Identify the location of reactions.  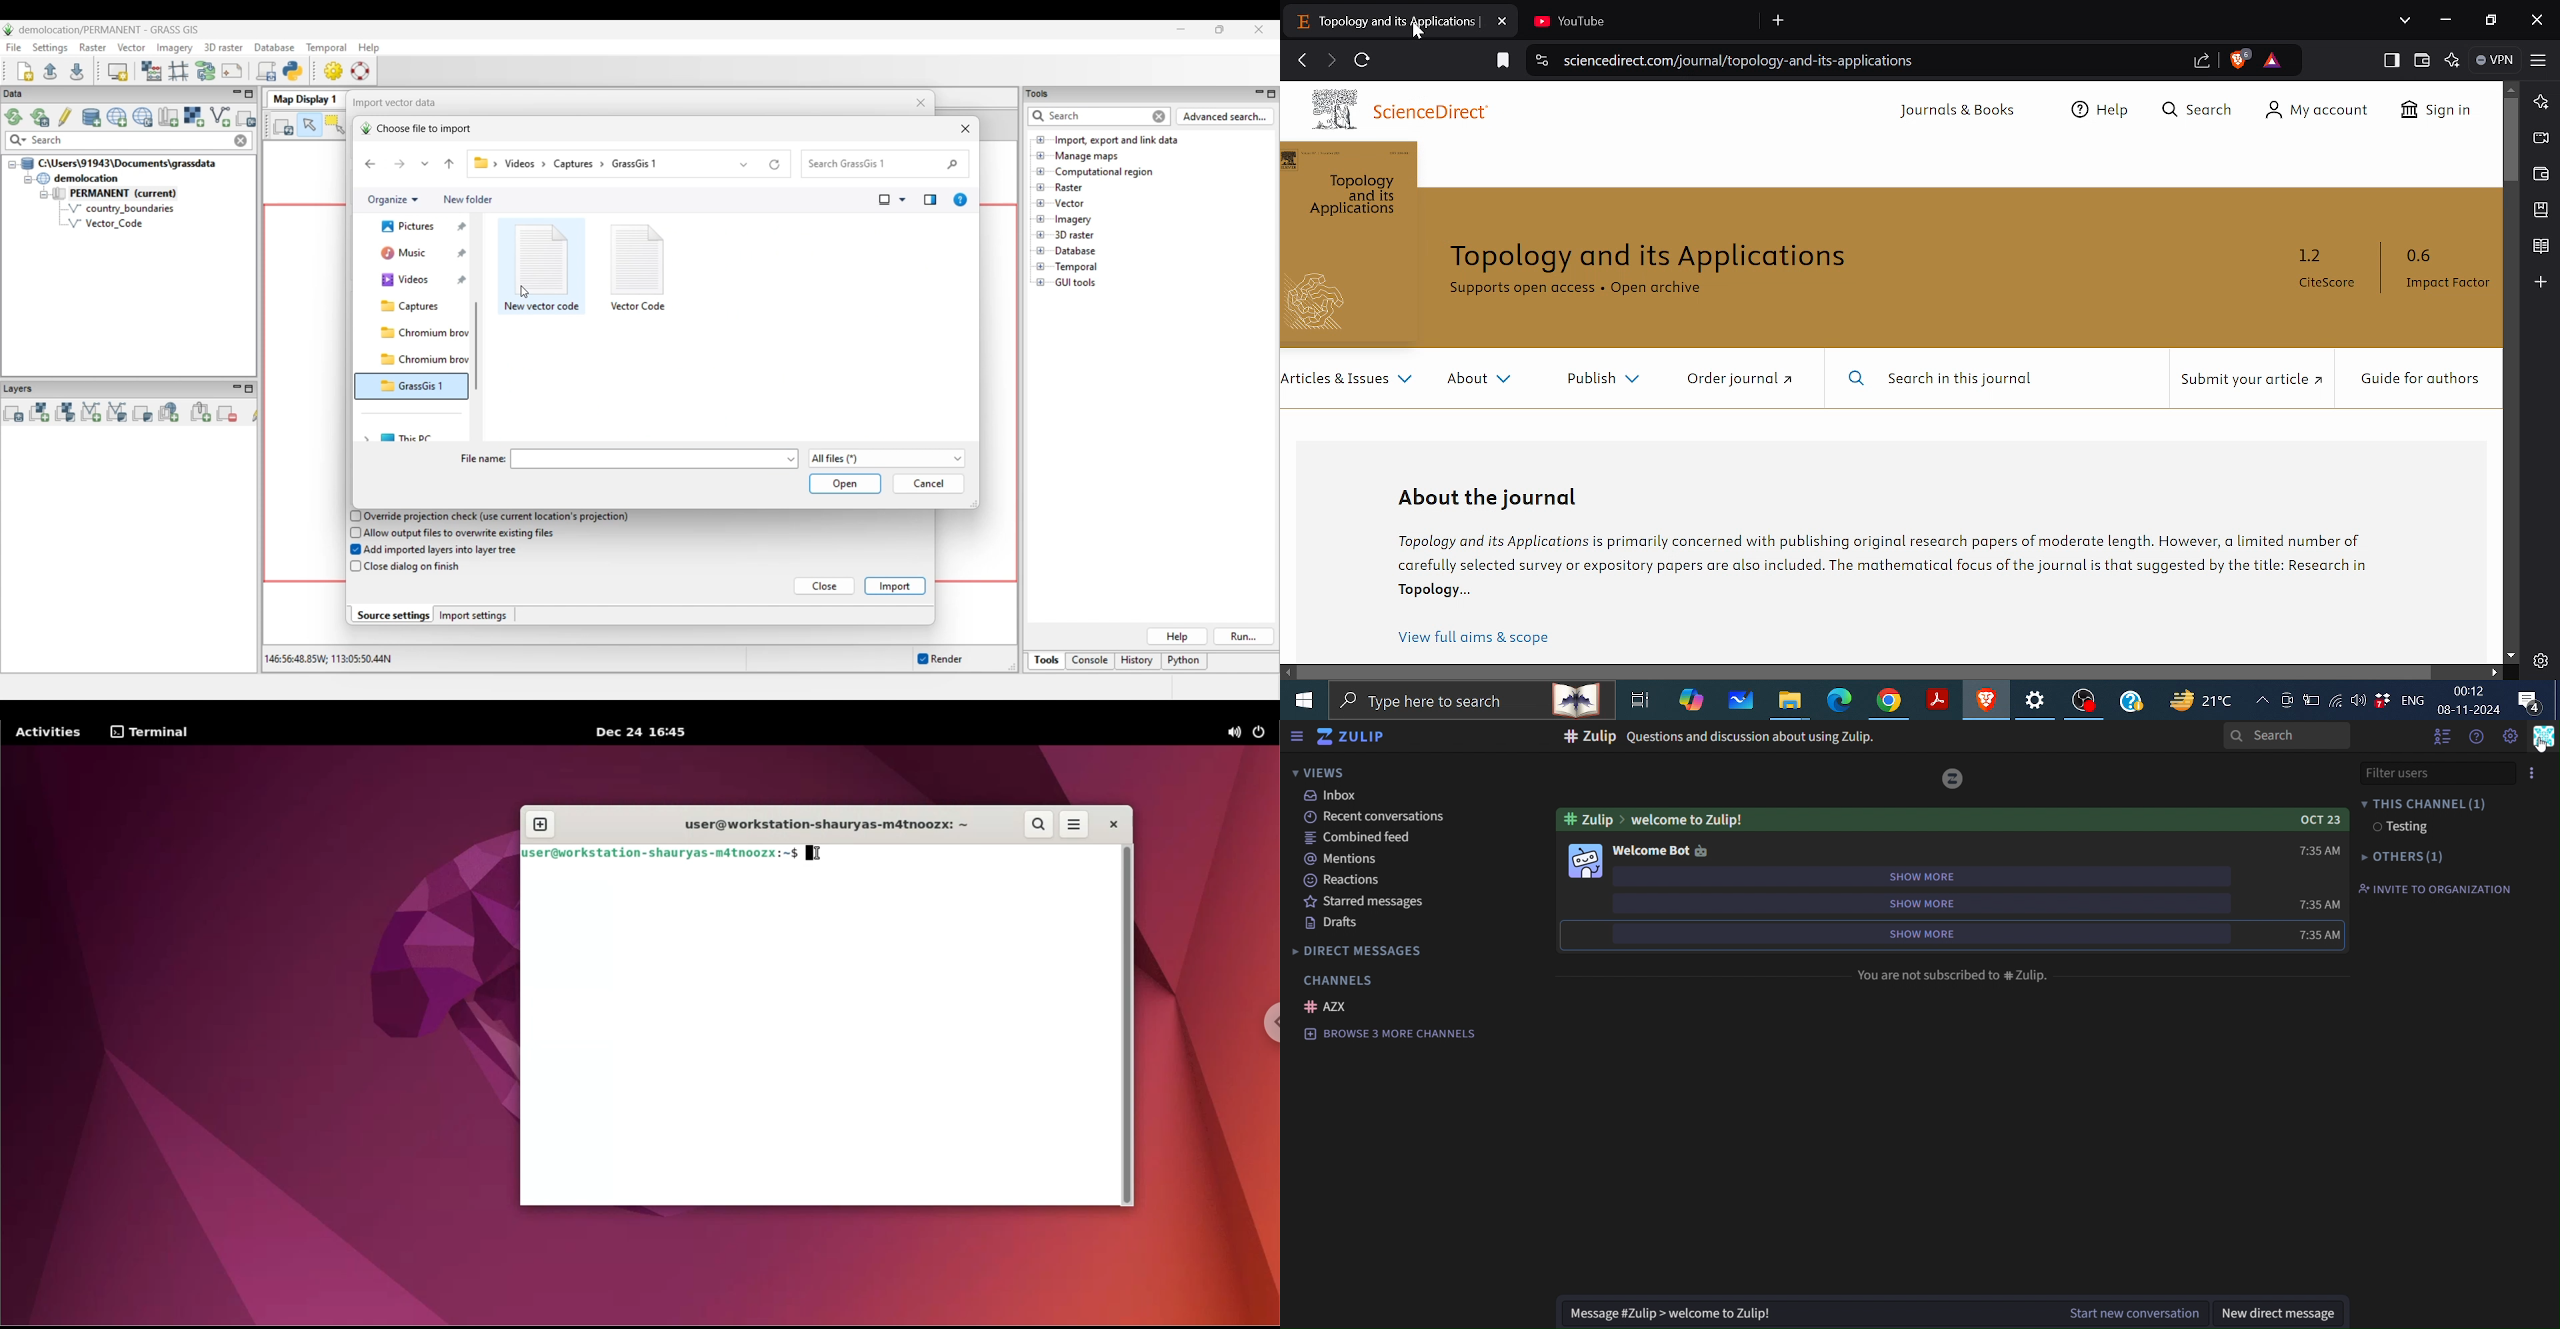
(1341, 882).